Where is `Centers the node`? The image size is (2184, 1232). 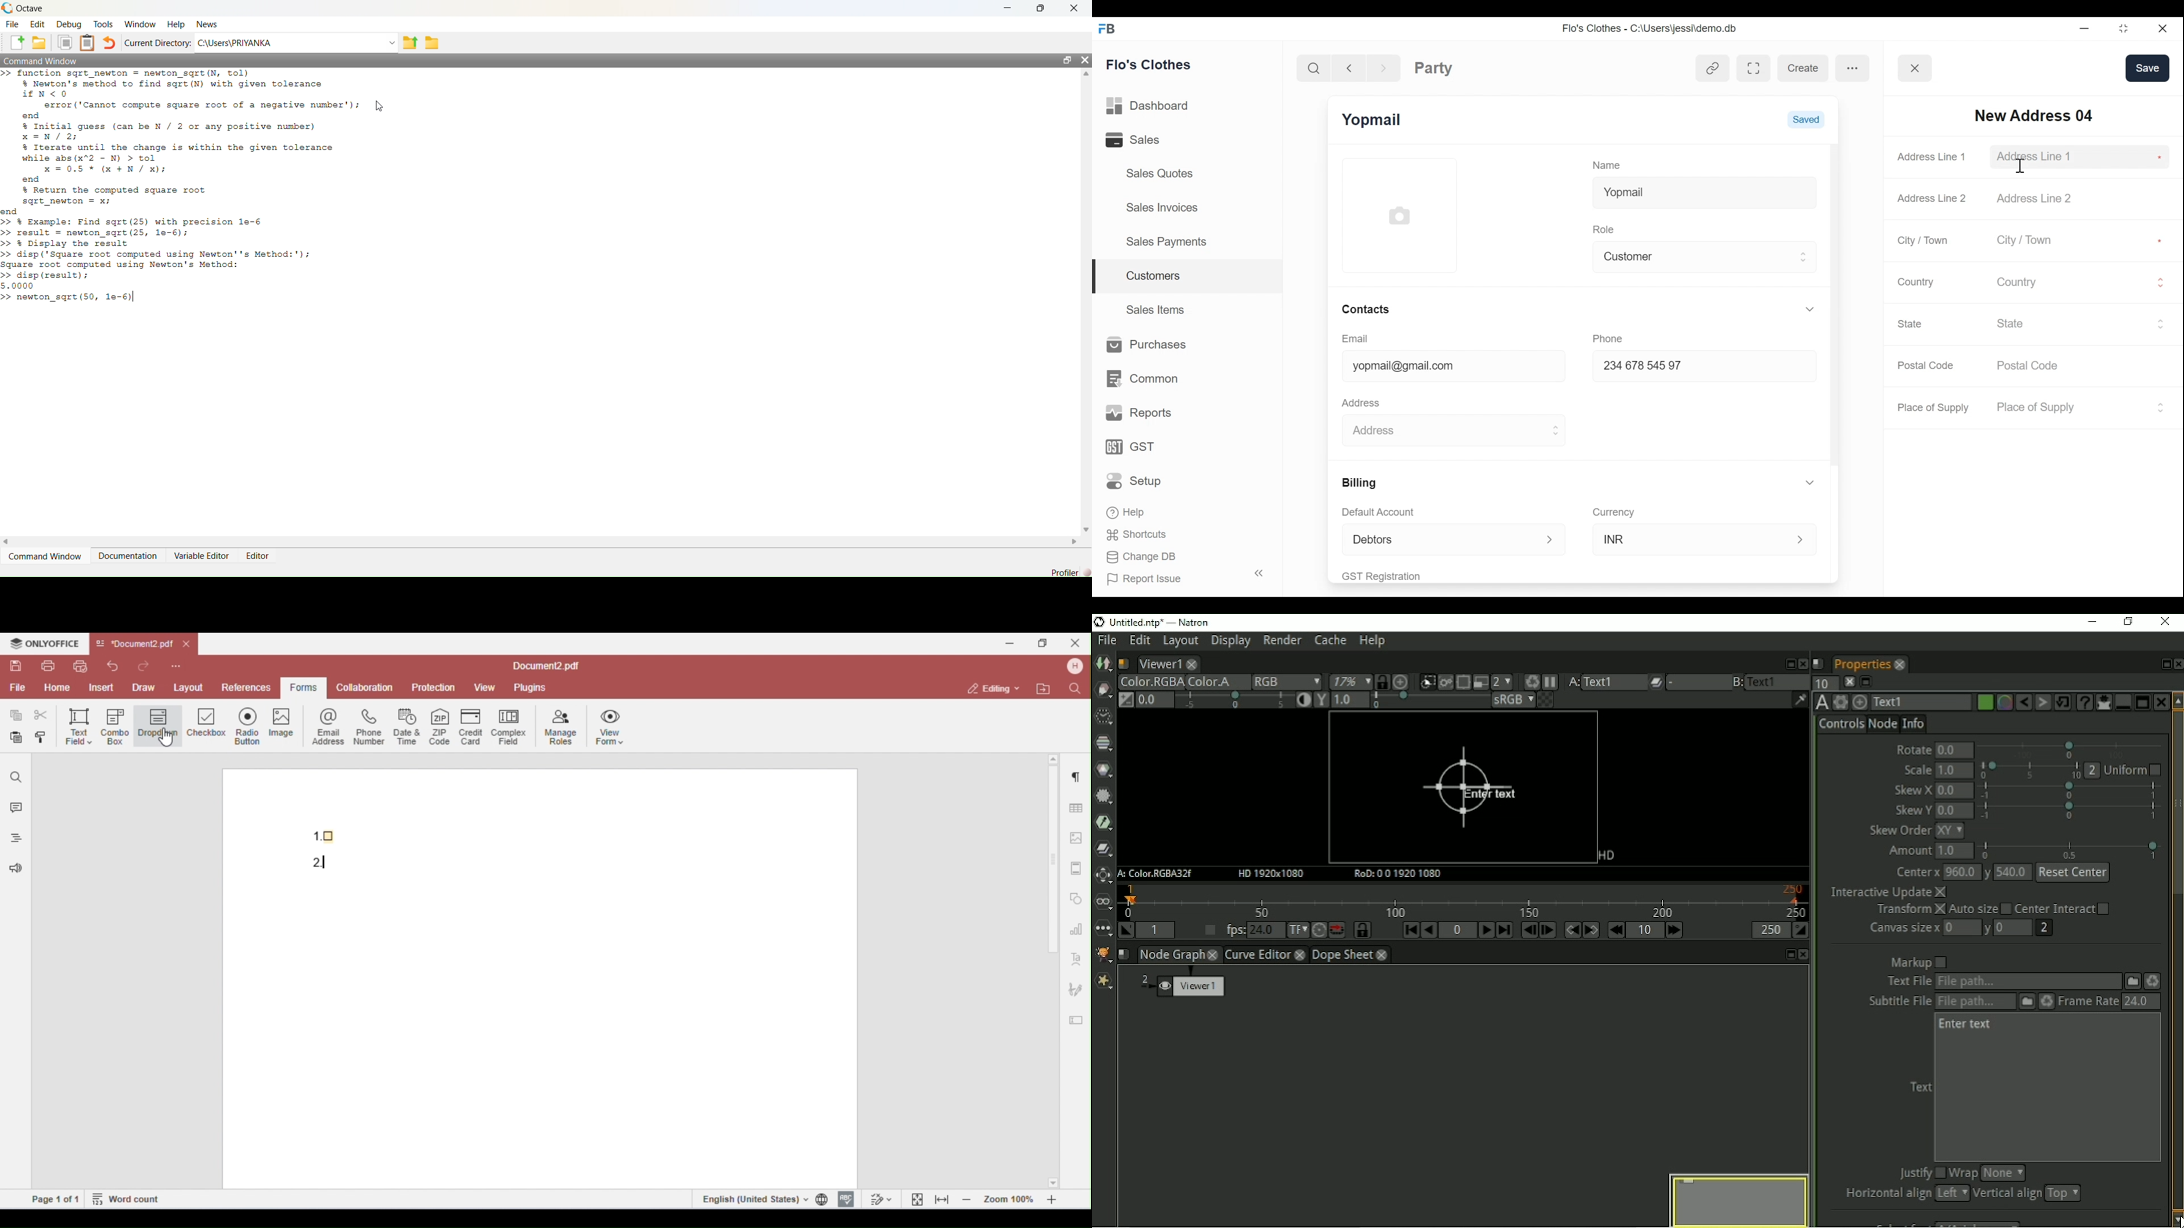
Centers the node is located at coordinates (1857, 703).